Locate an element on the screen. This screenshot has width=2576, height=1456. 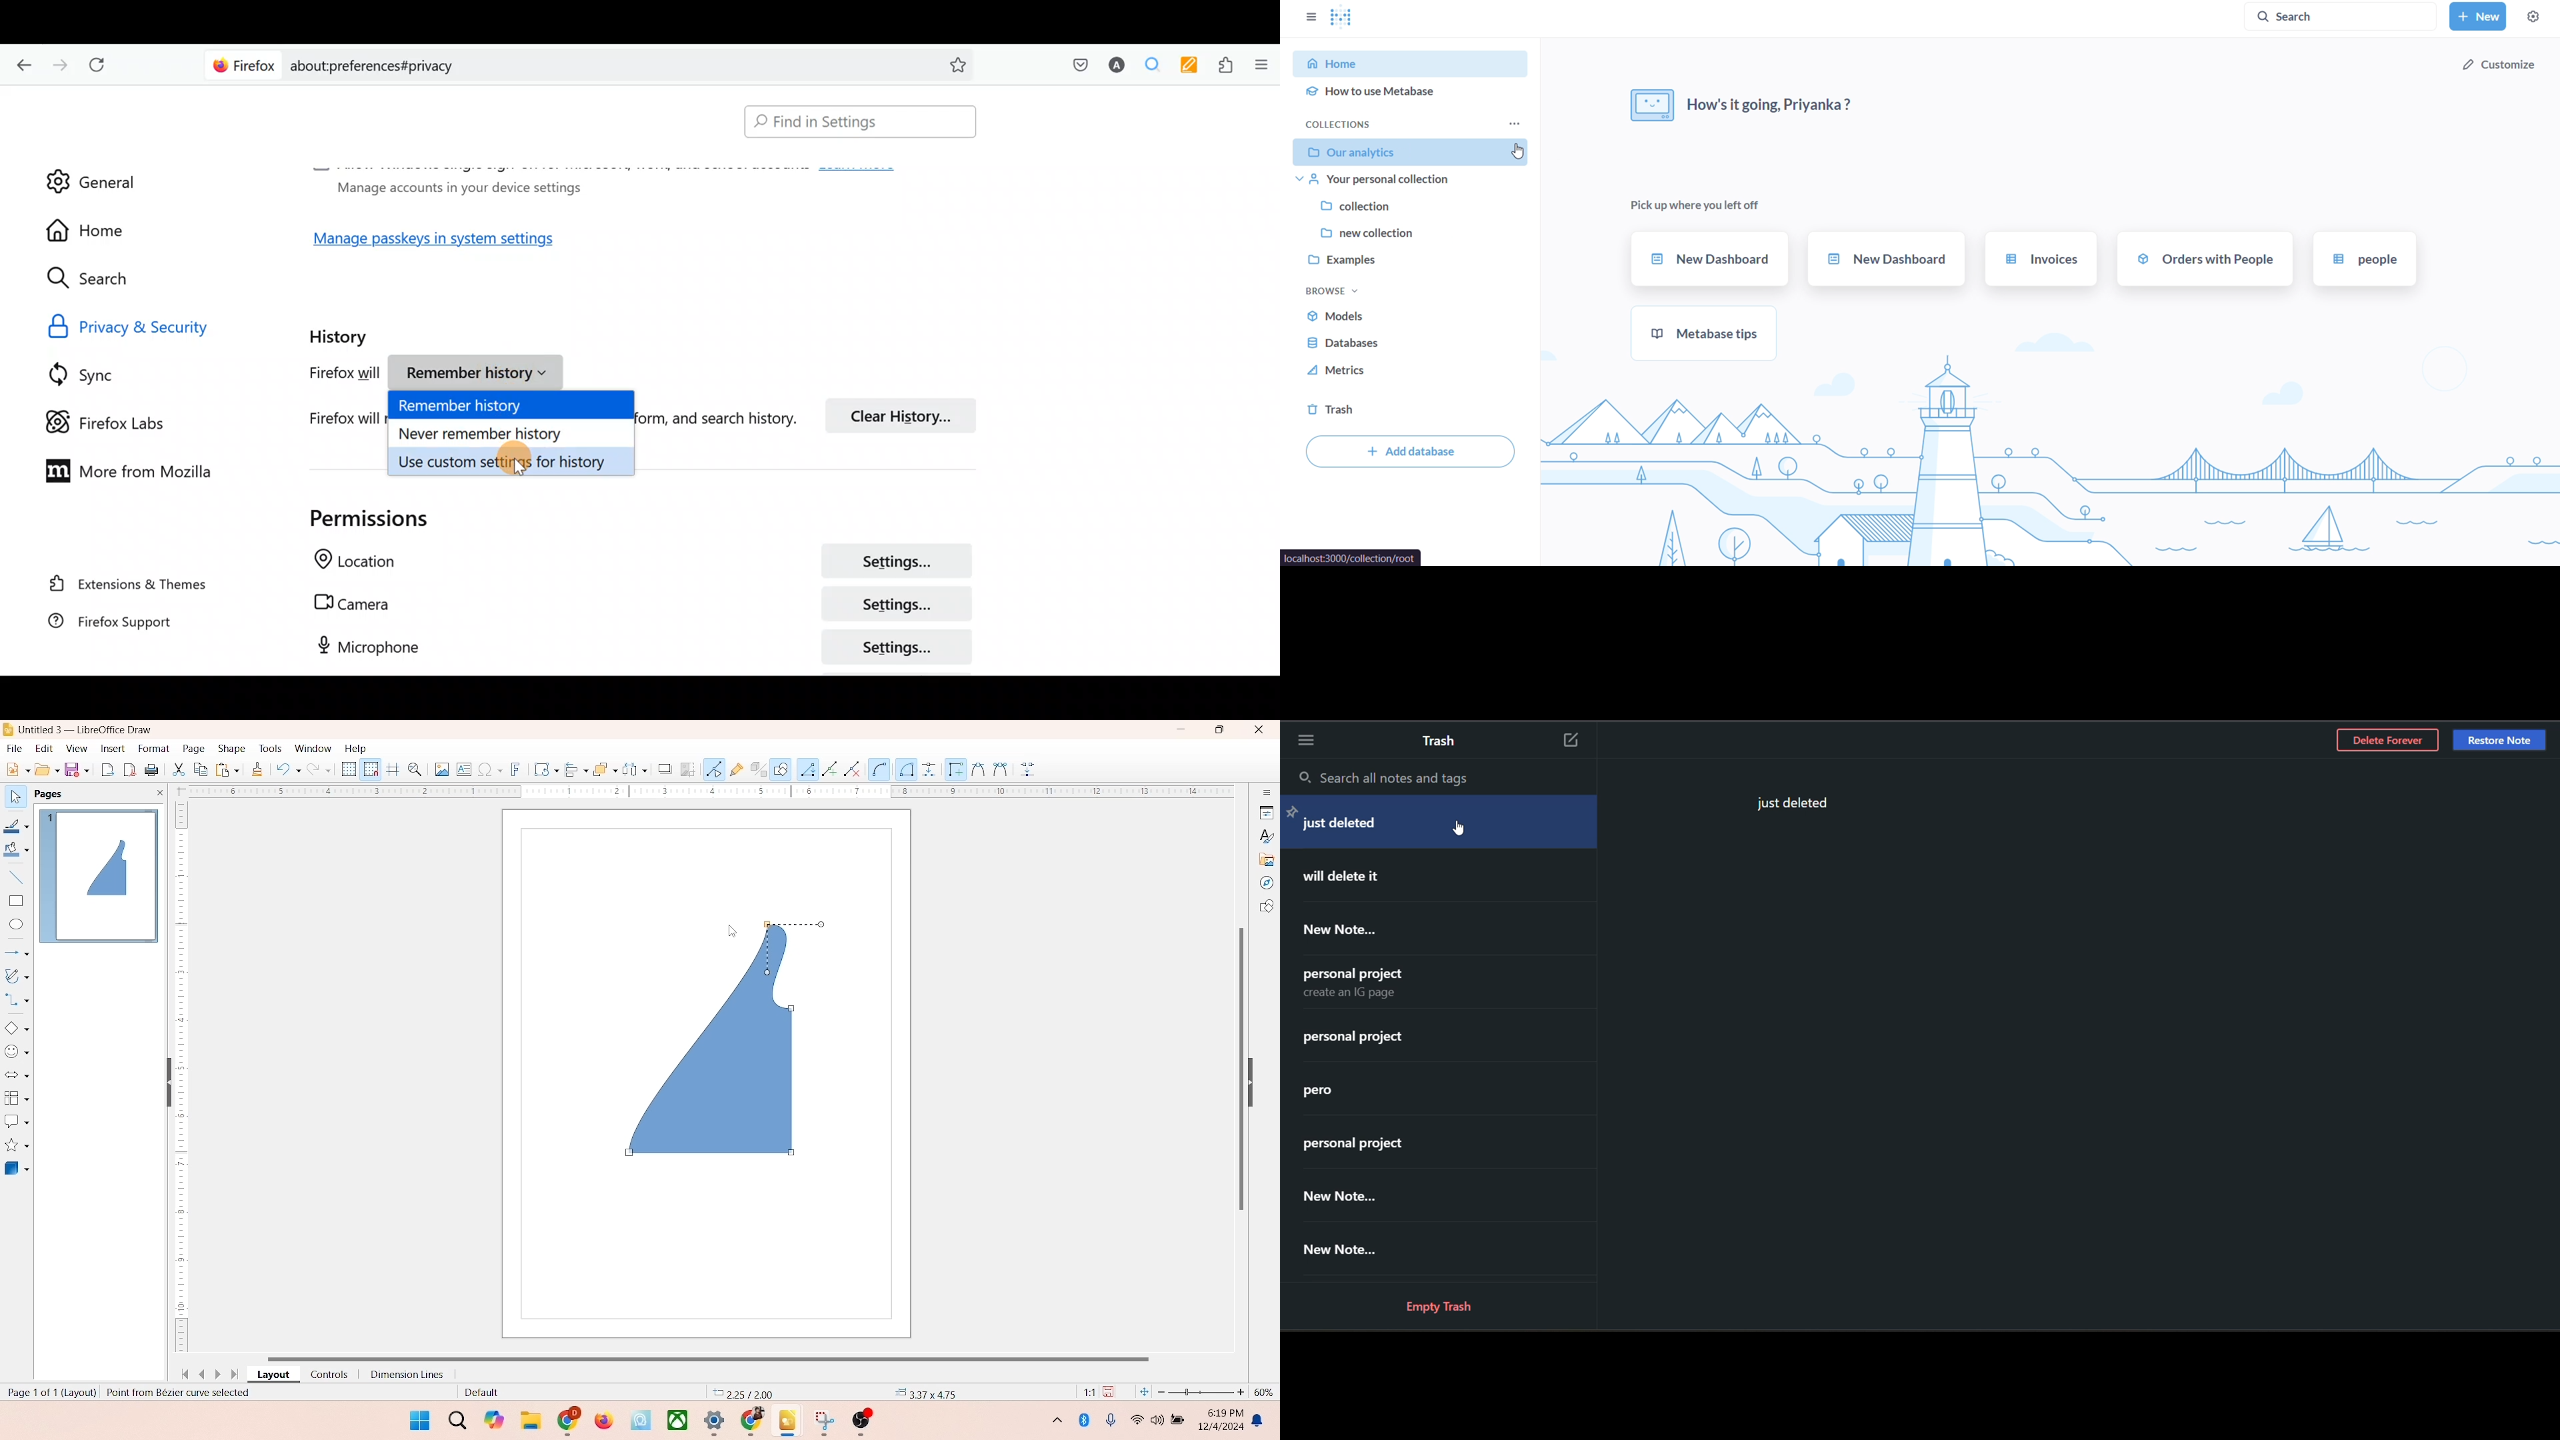
minimize is located at coordinates (1183, 729).